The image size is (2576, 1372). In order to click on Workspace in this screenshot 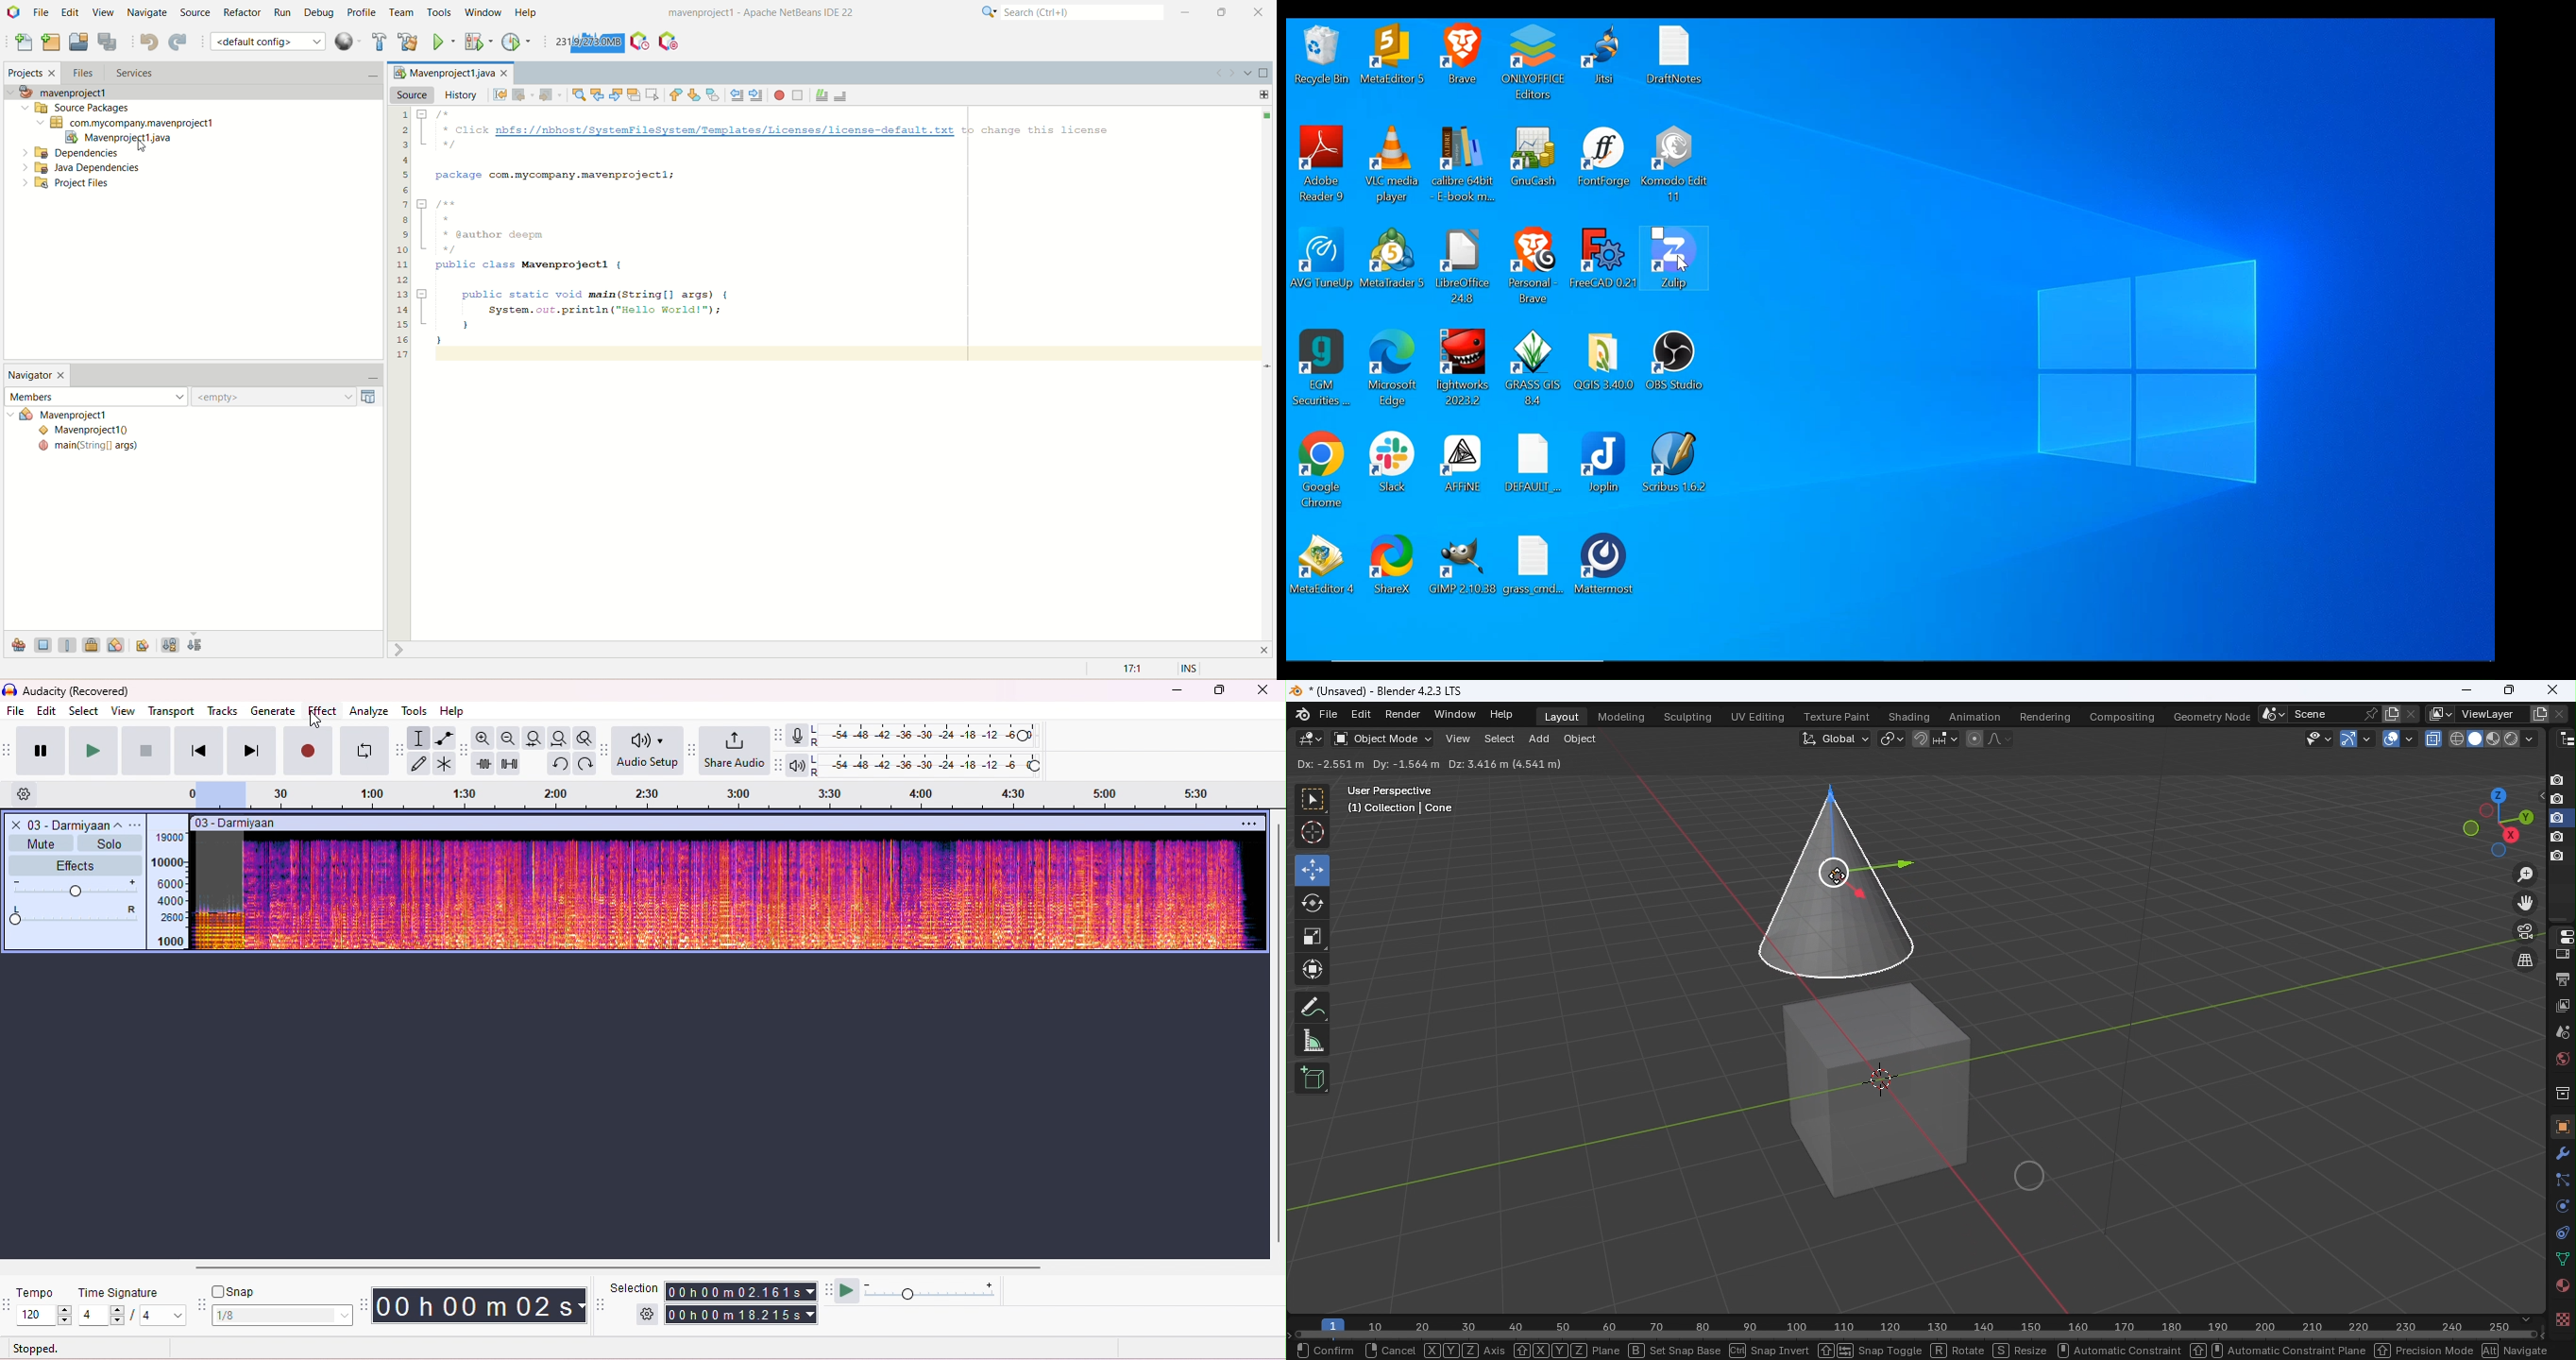, I will do `click(1897, 1047)`.